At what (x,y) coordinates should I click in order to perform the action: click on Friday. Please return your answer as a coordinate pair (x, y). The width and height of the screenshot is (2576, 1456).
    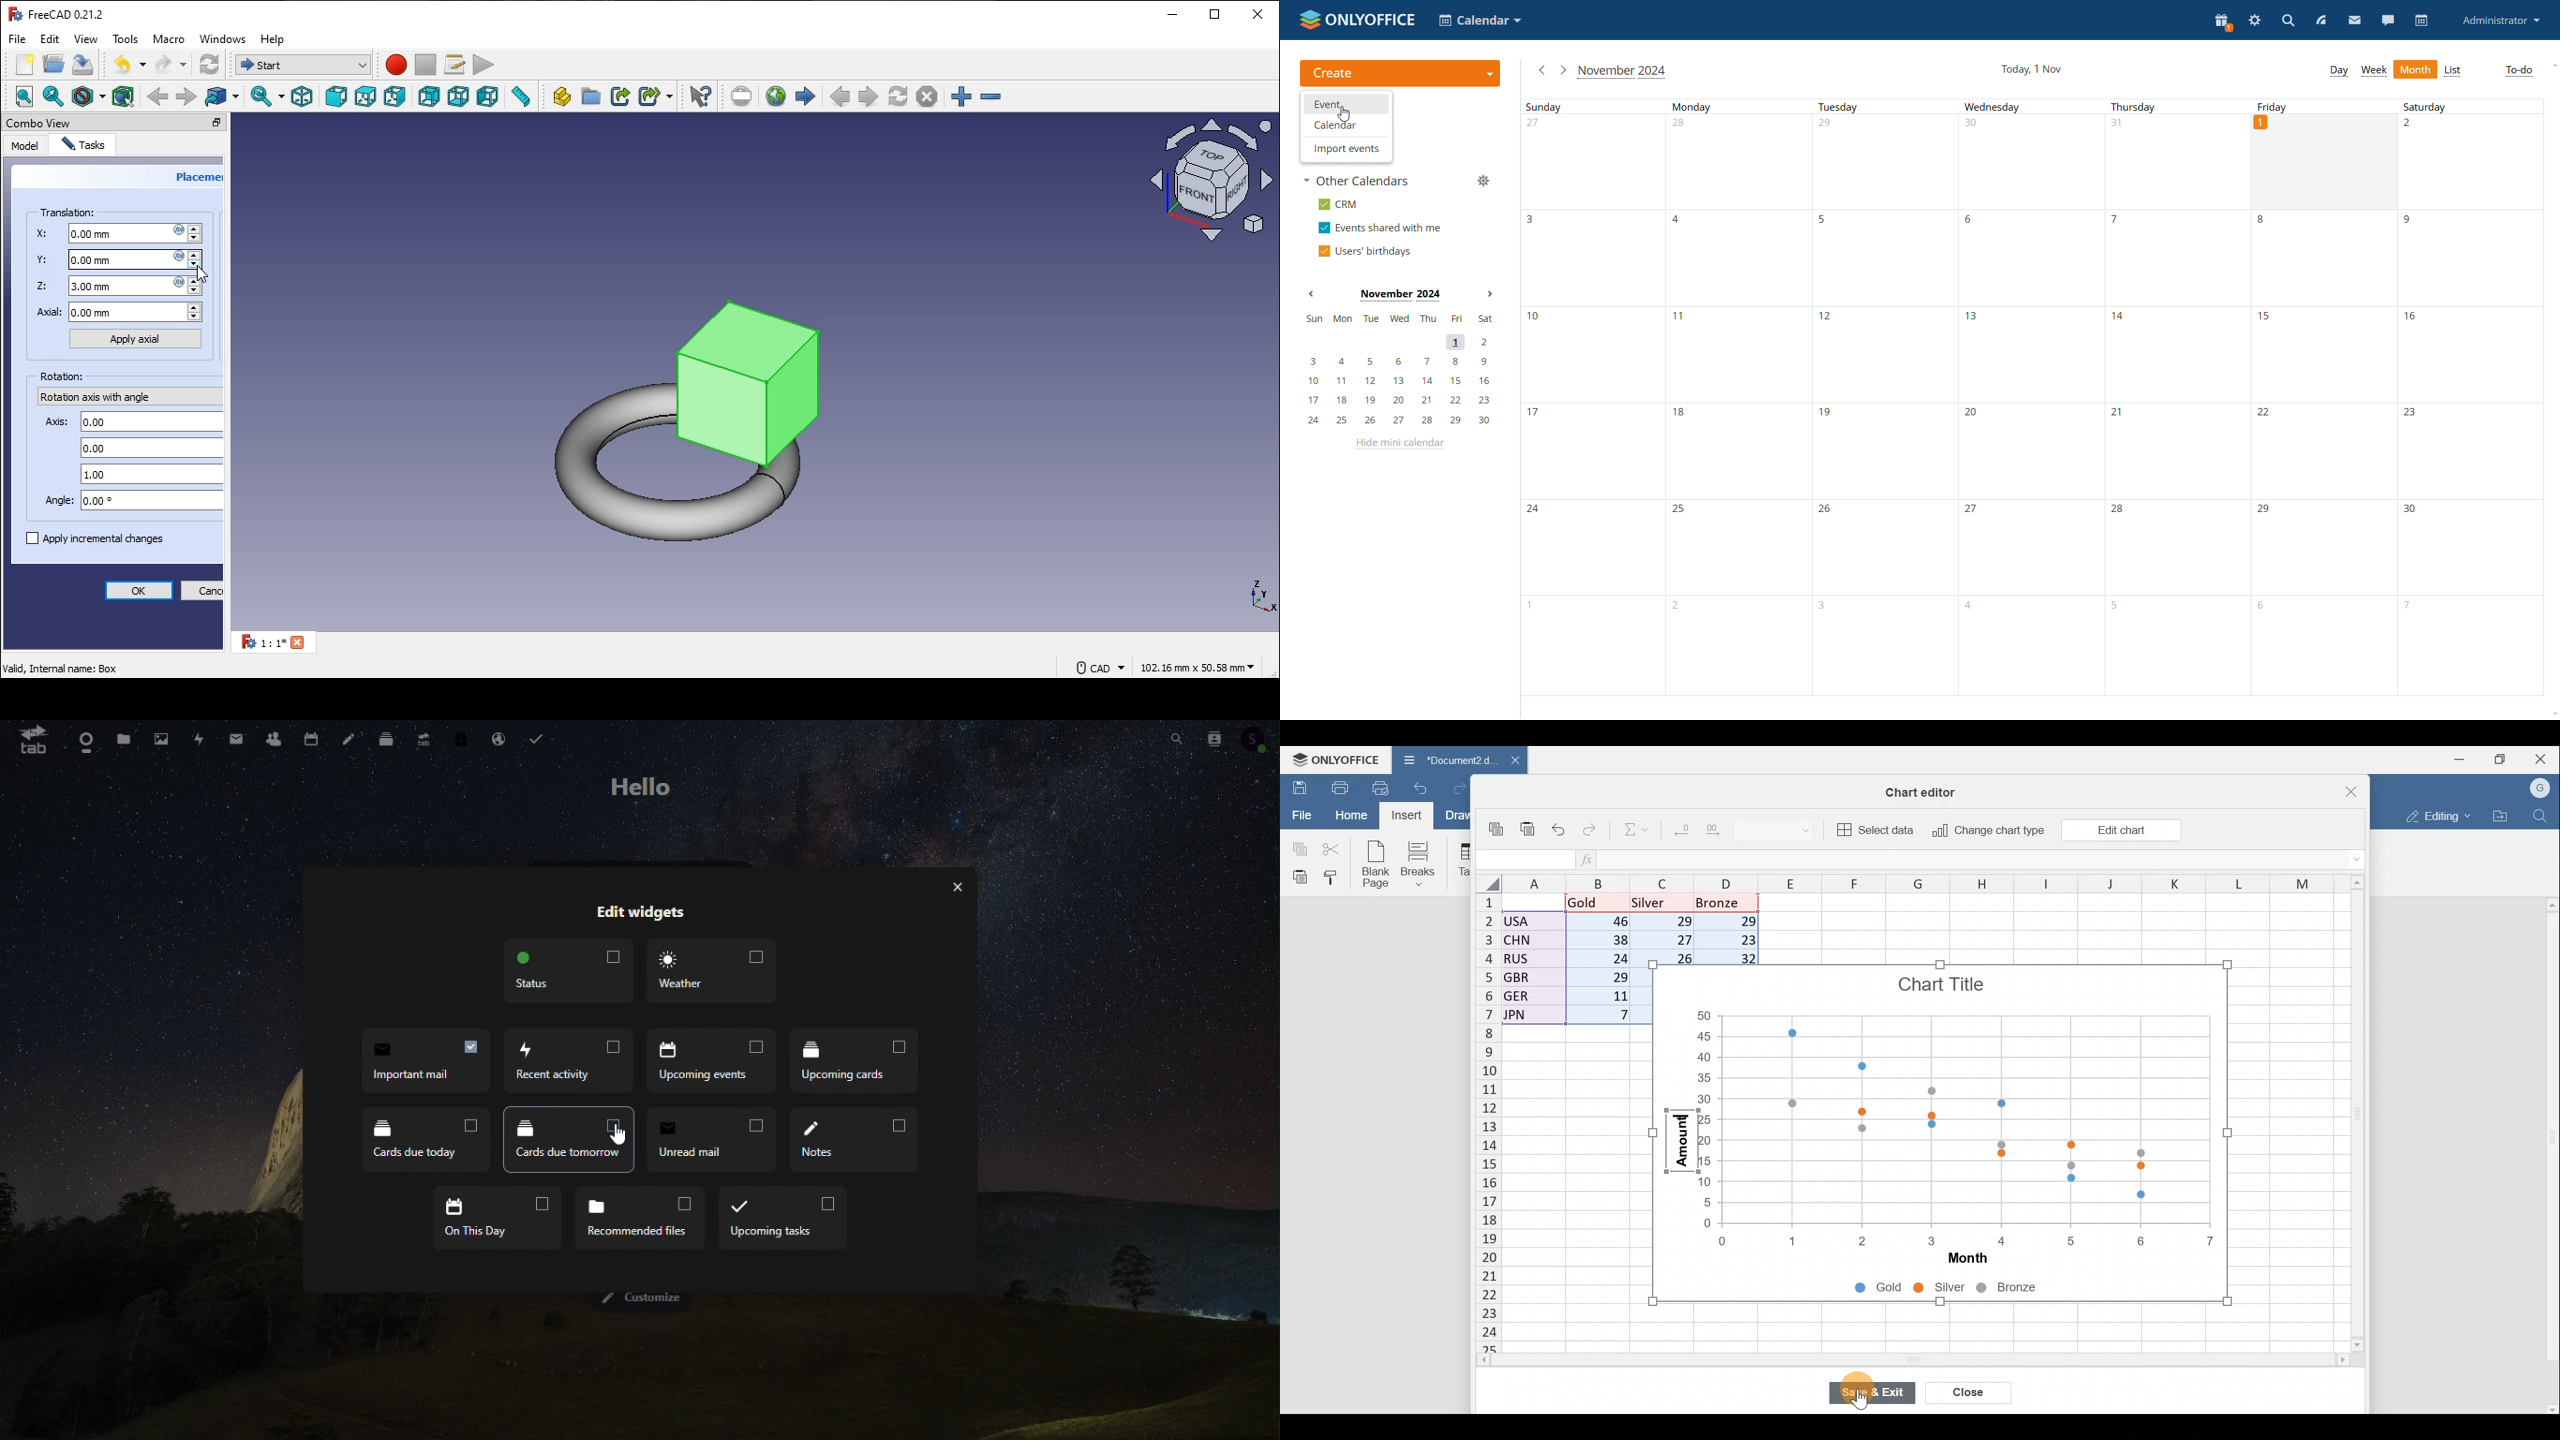
    Looking at the image, I should click on (2326, 105).